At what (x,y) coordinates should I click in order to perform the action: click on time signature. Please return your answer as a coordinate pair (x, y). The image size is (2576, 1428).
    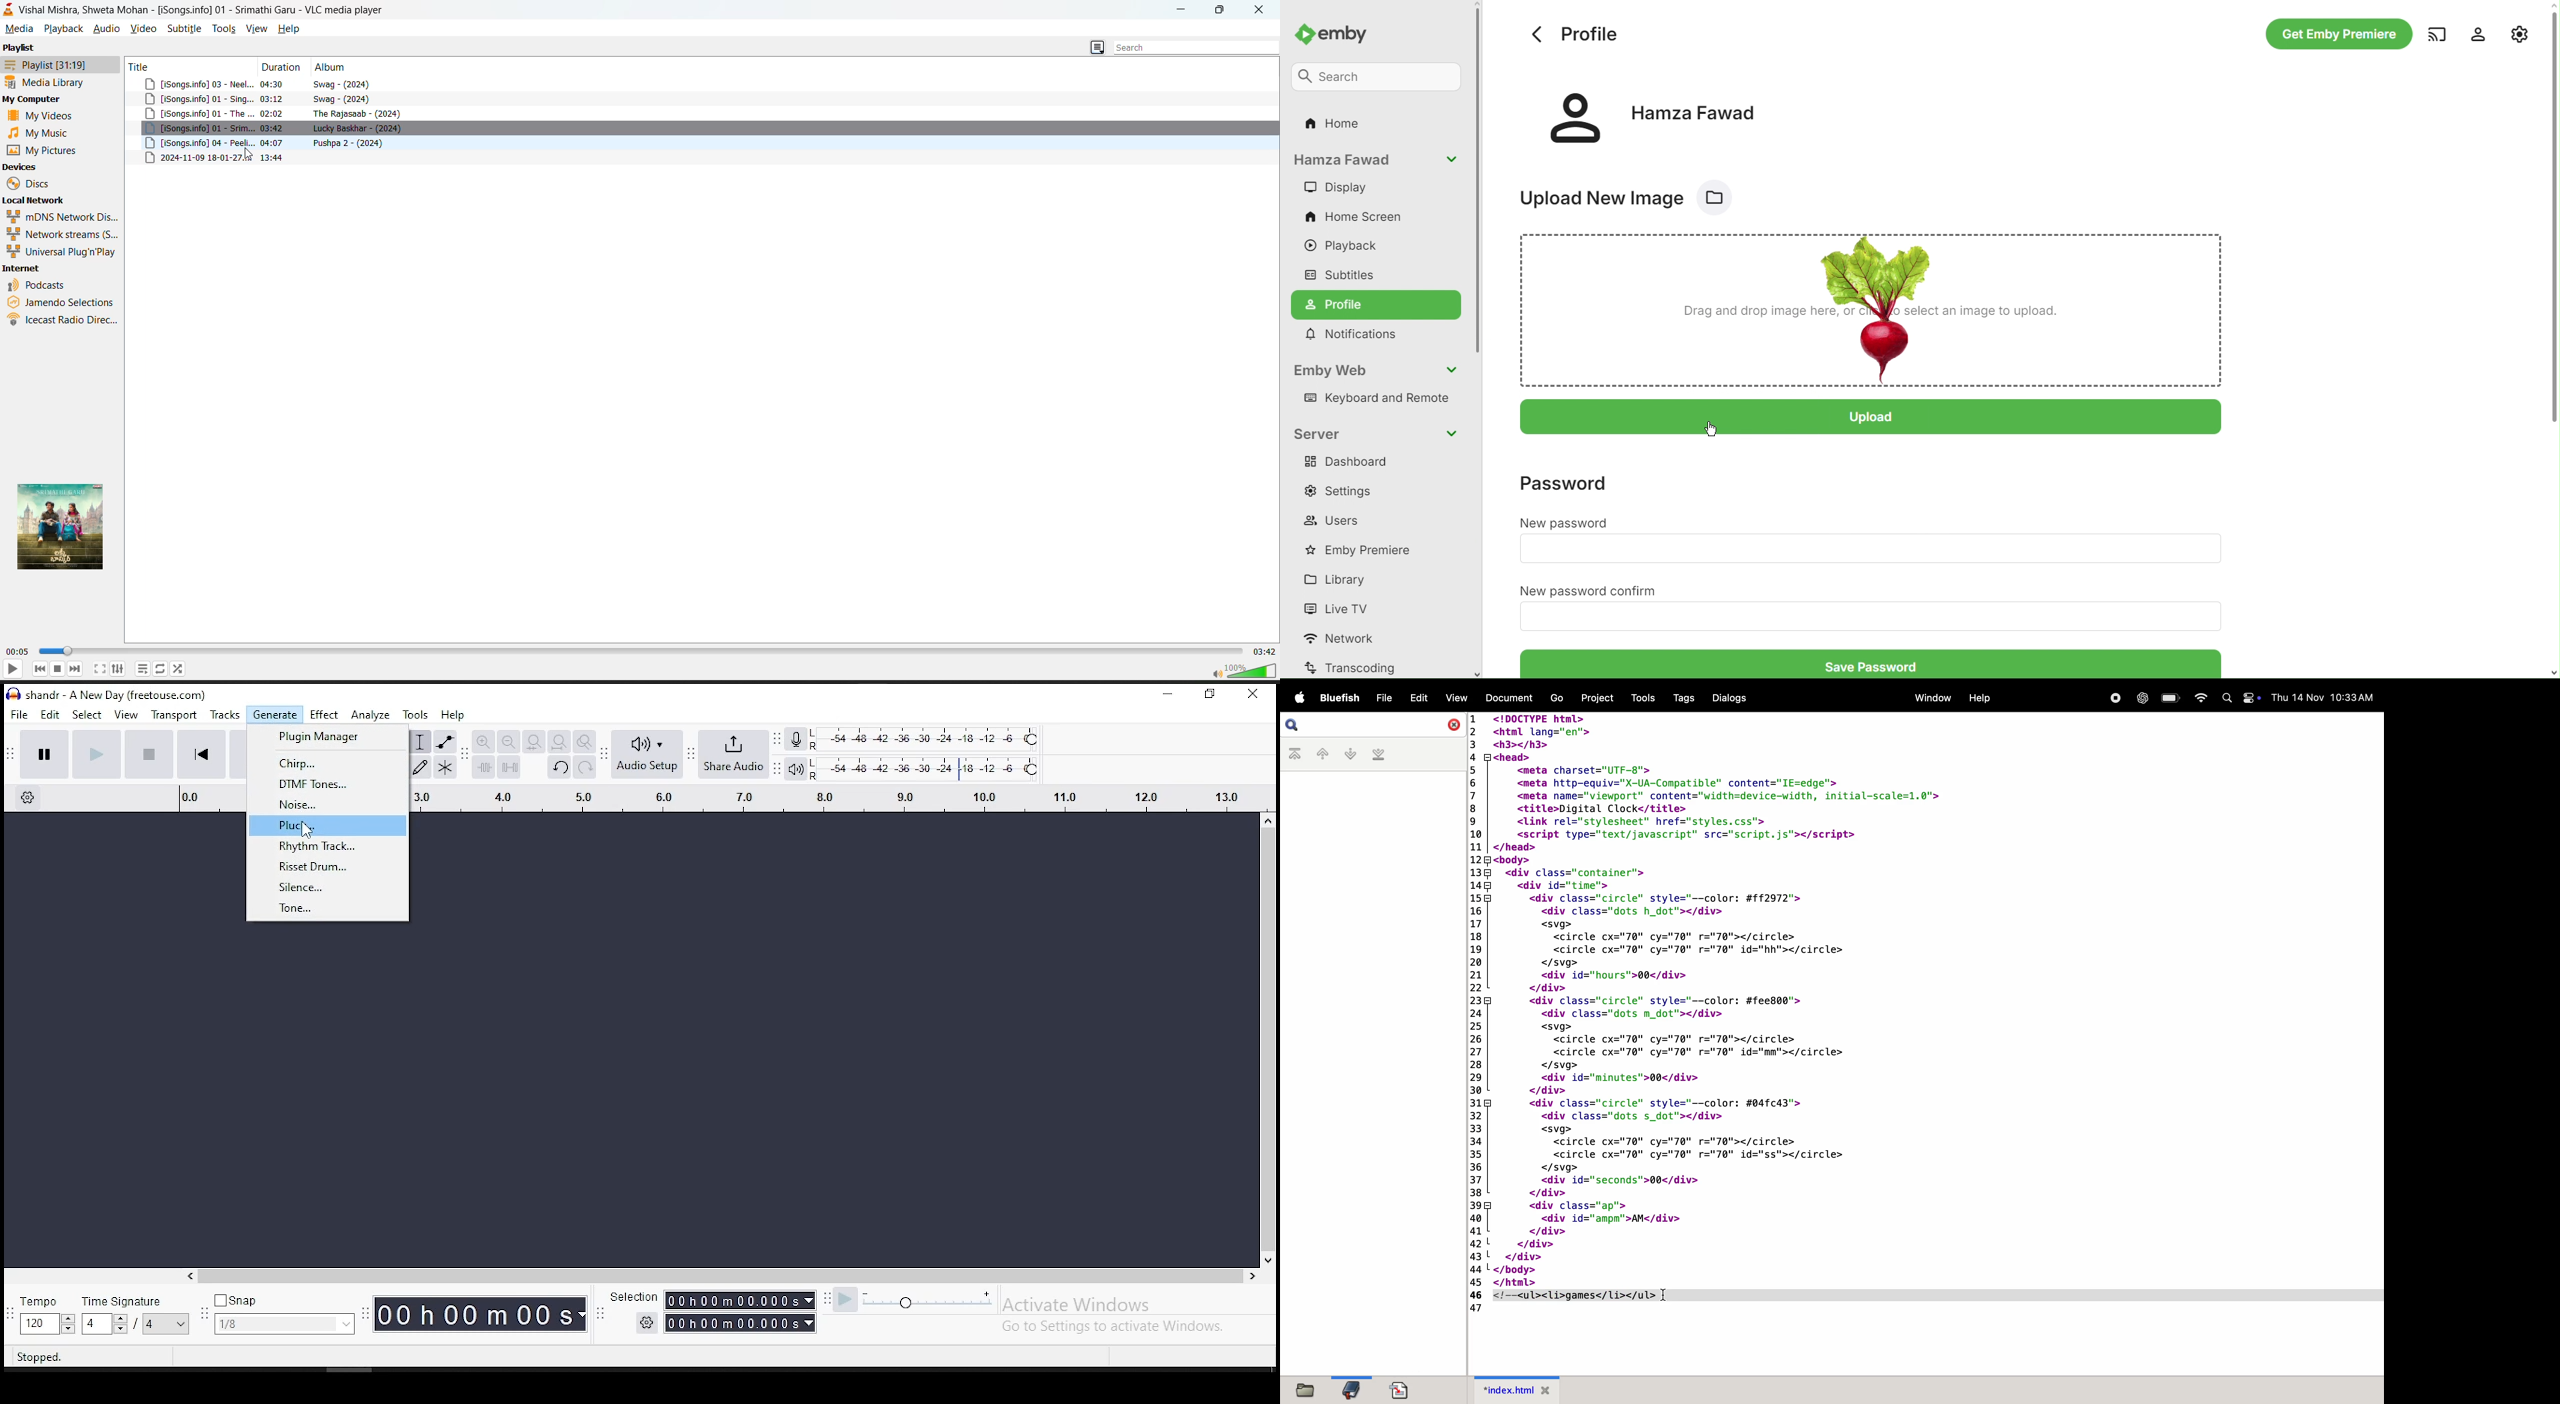
    Looking at the image, I should click on (46, 1313).